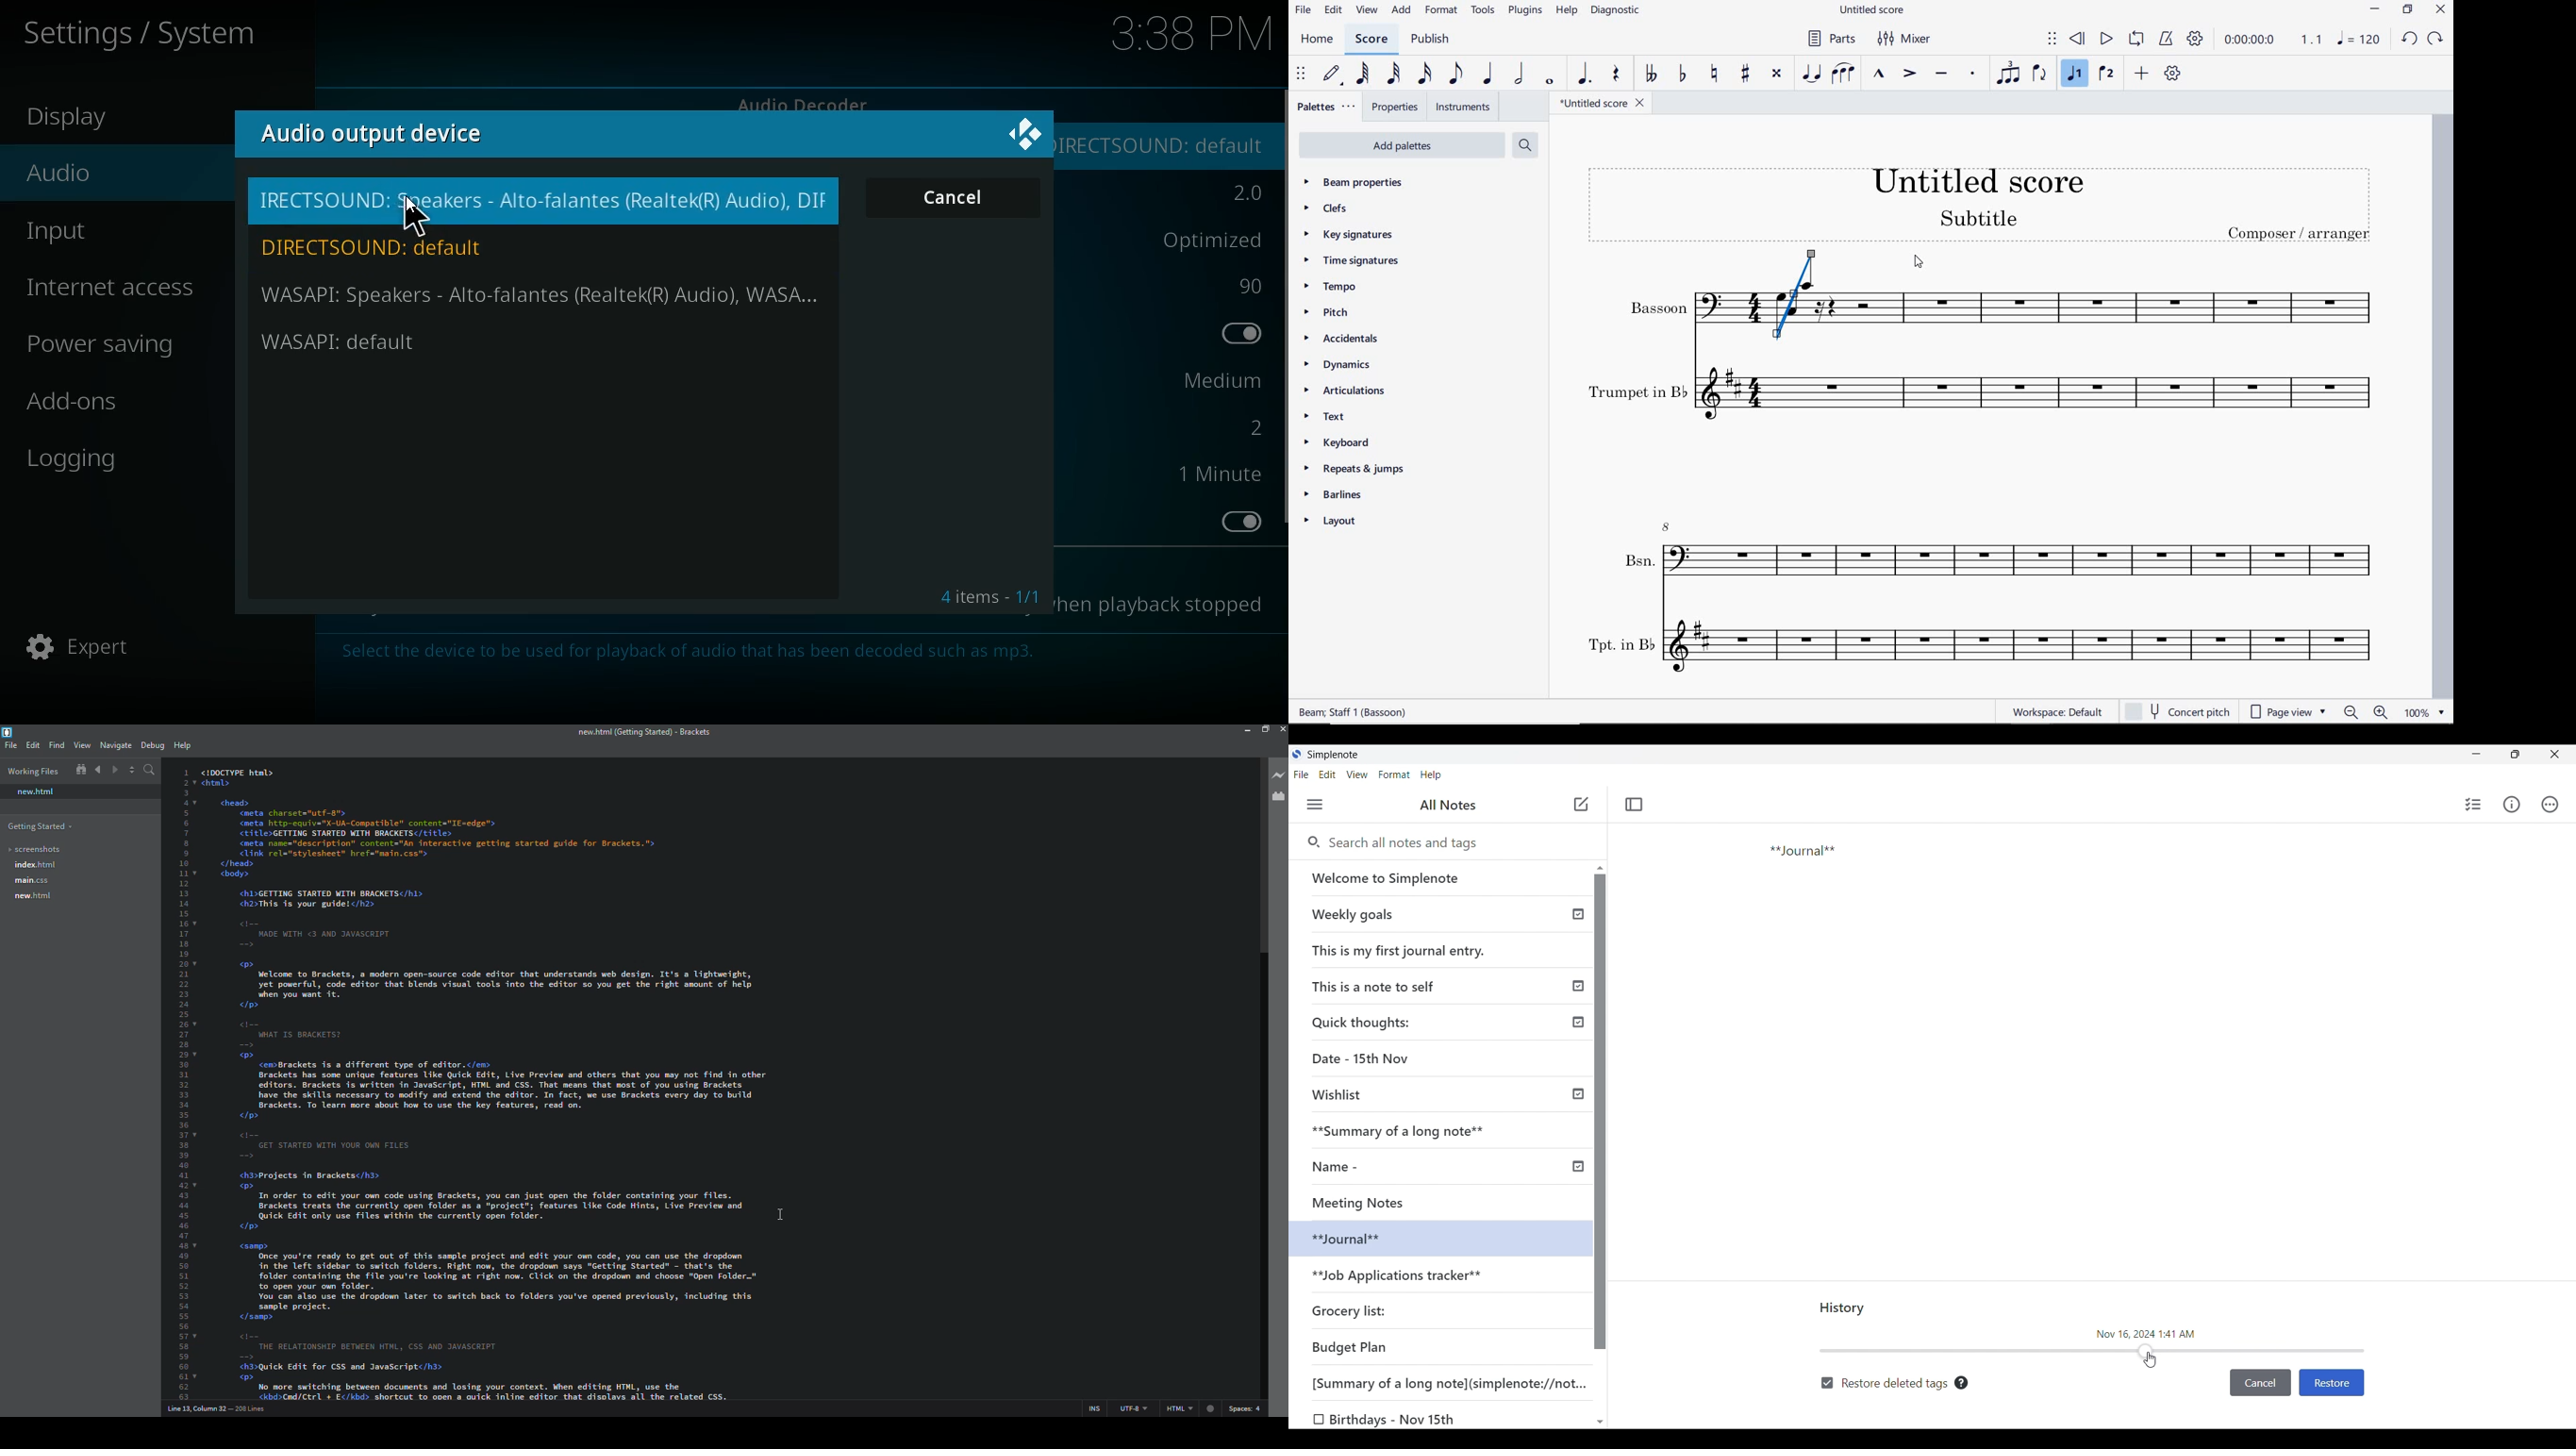  I want to click on NOTE, so click(2360, 40).